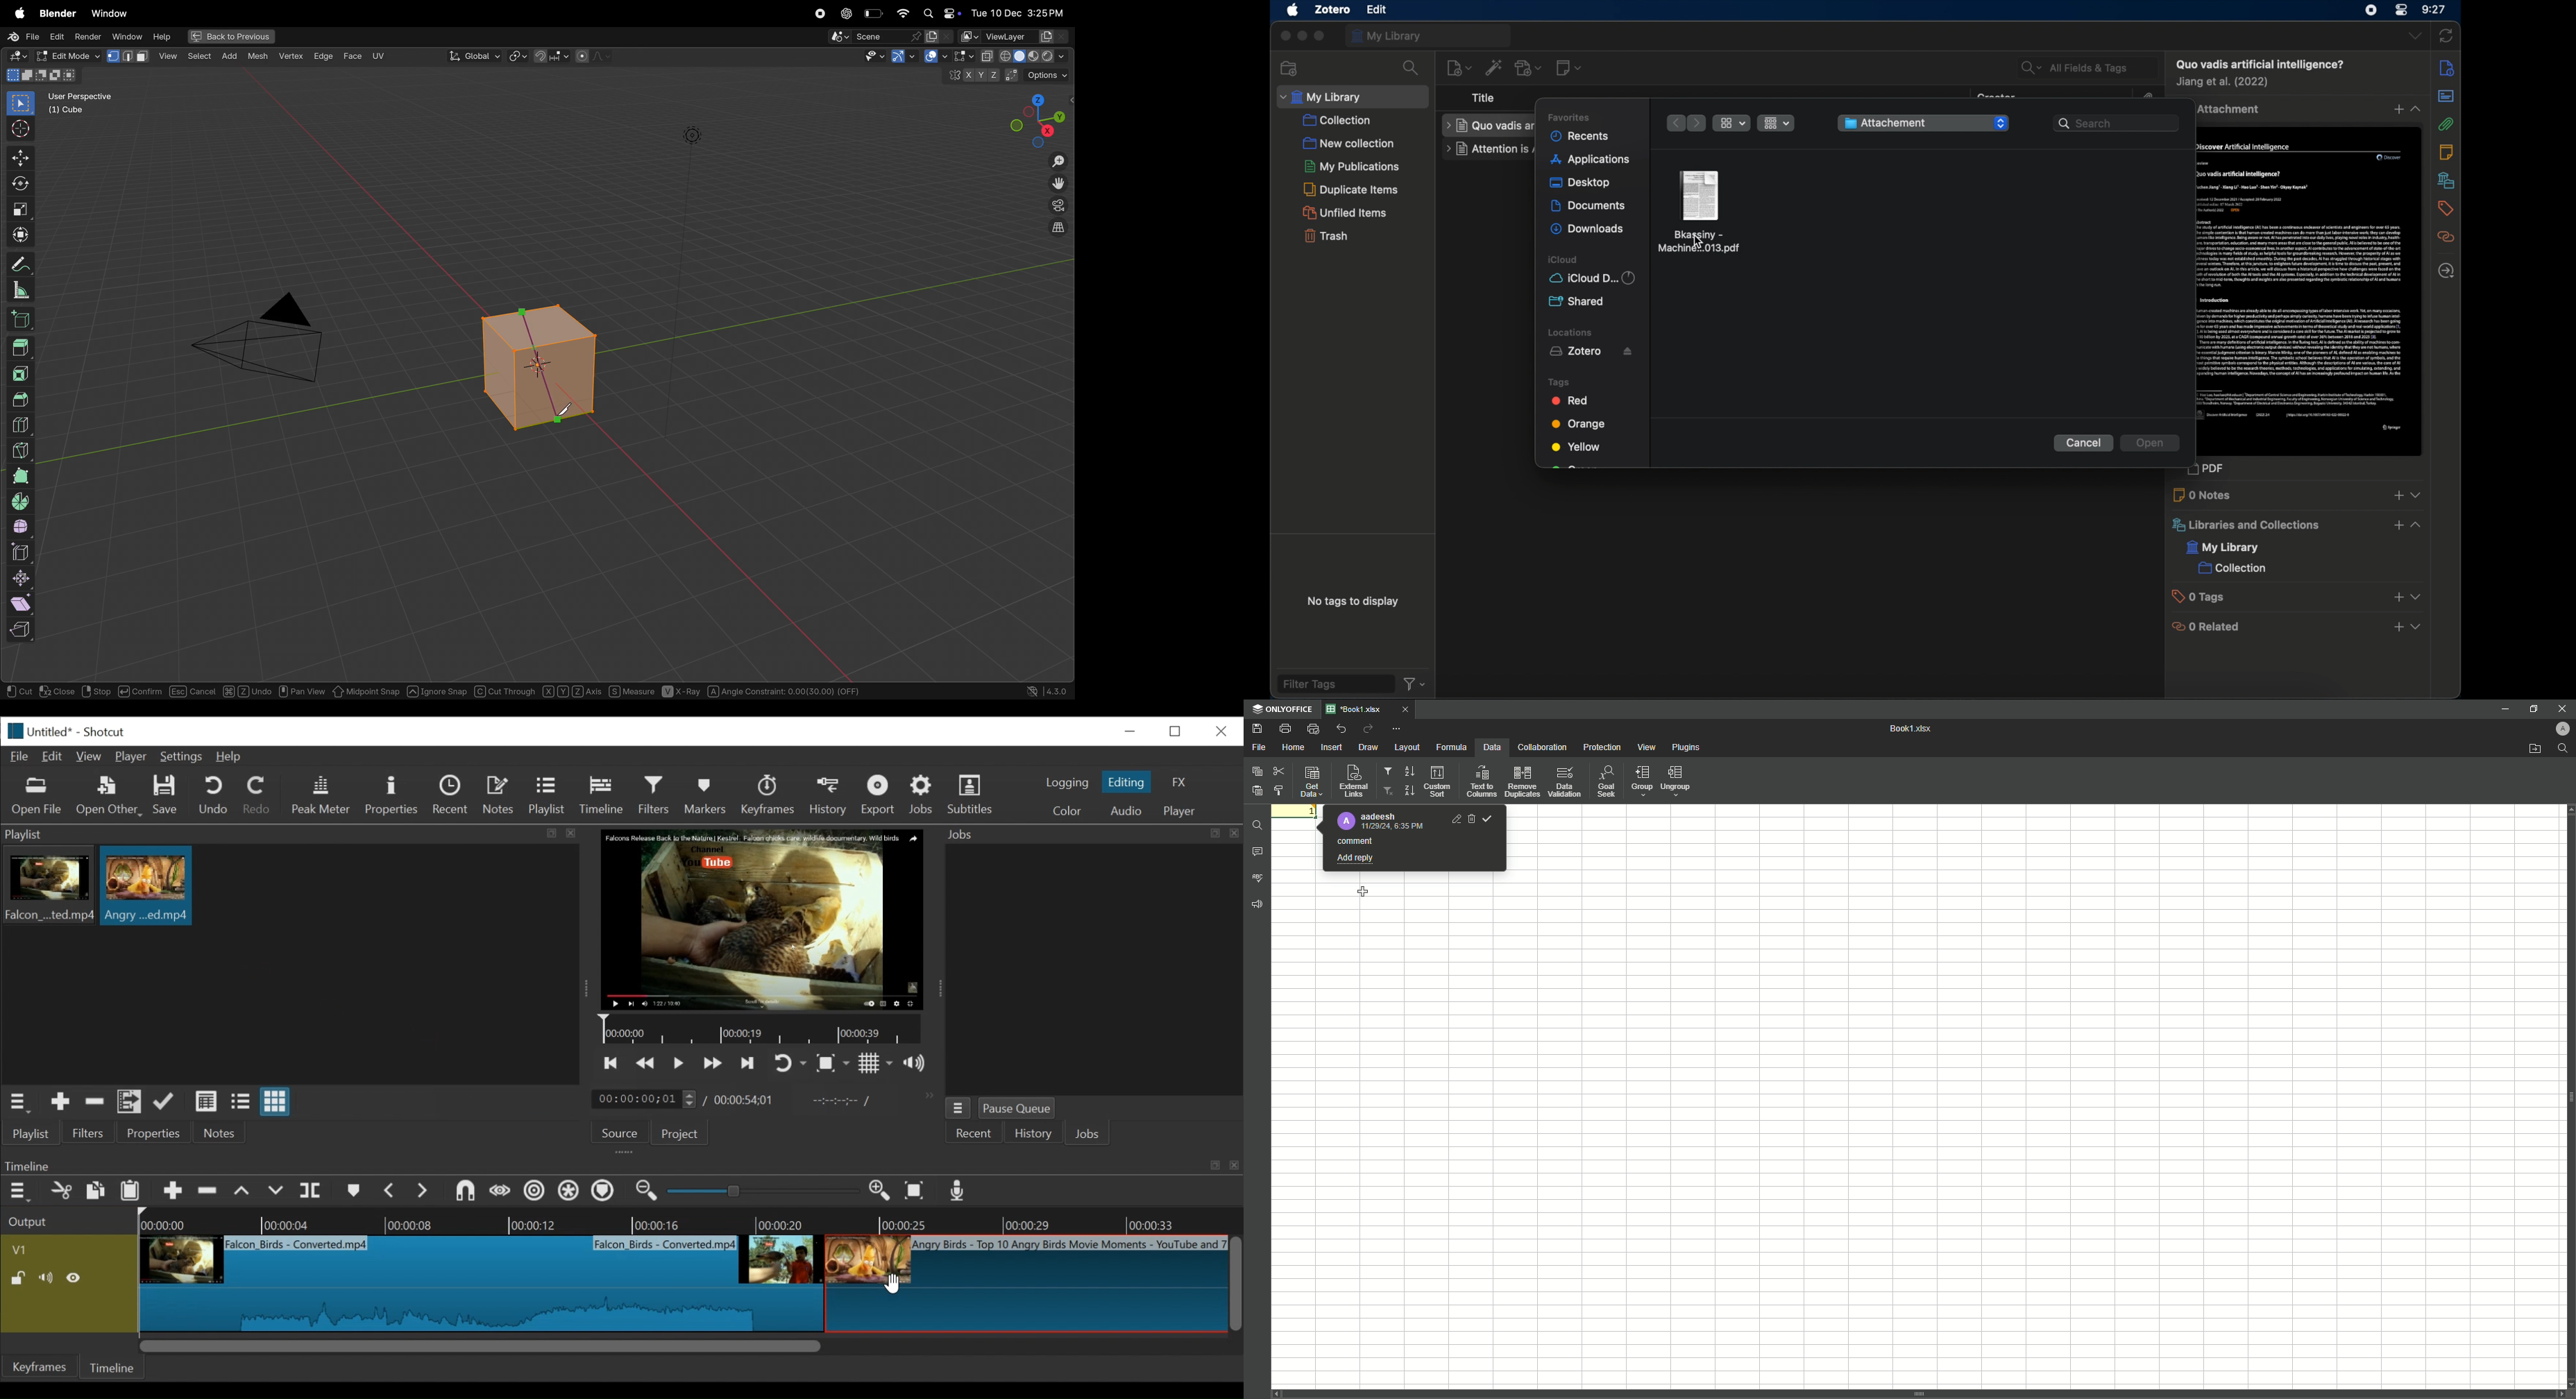 The width and height of the screenshot is (2576, 1400). I want to click on Filters, so click(657, 795).